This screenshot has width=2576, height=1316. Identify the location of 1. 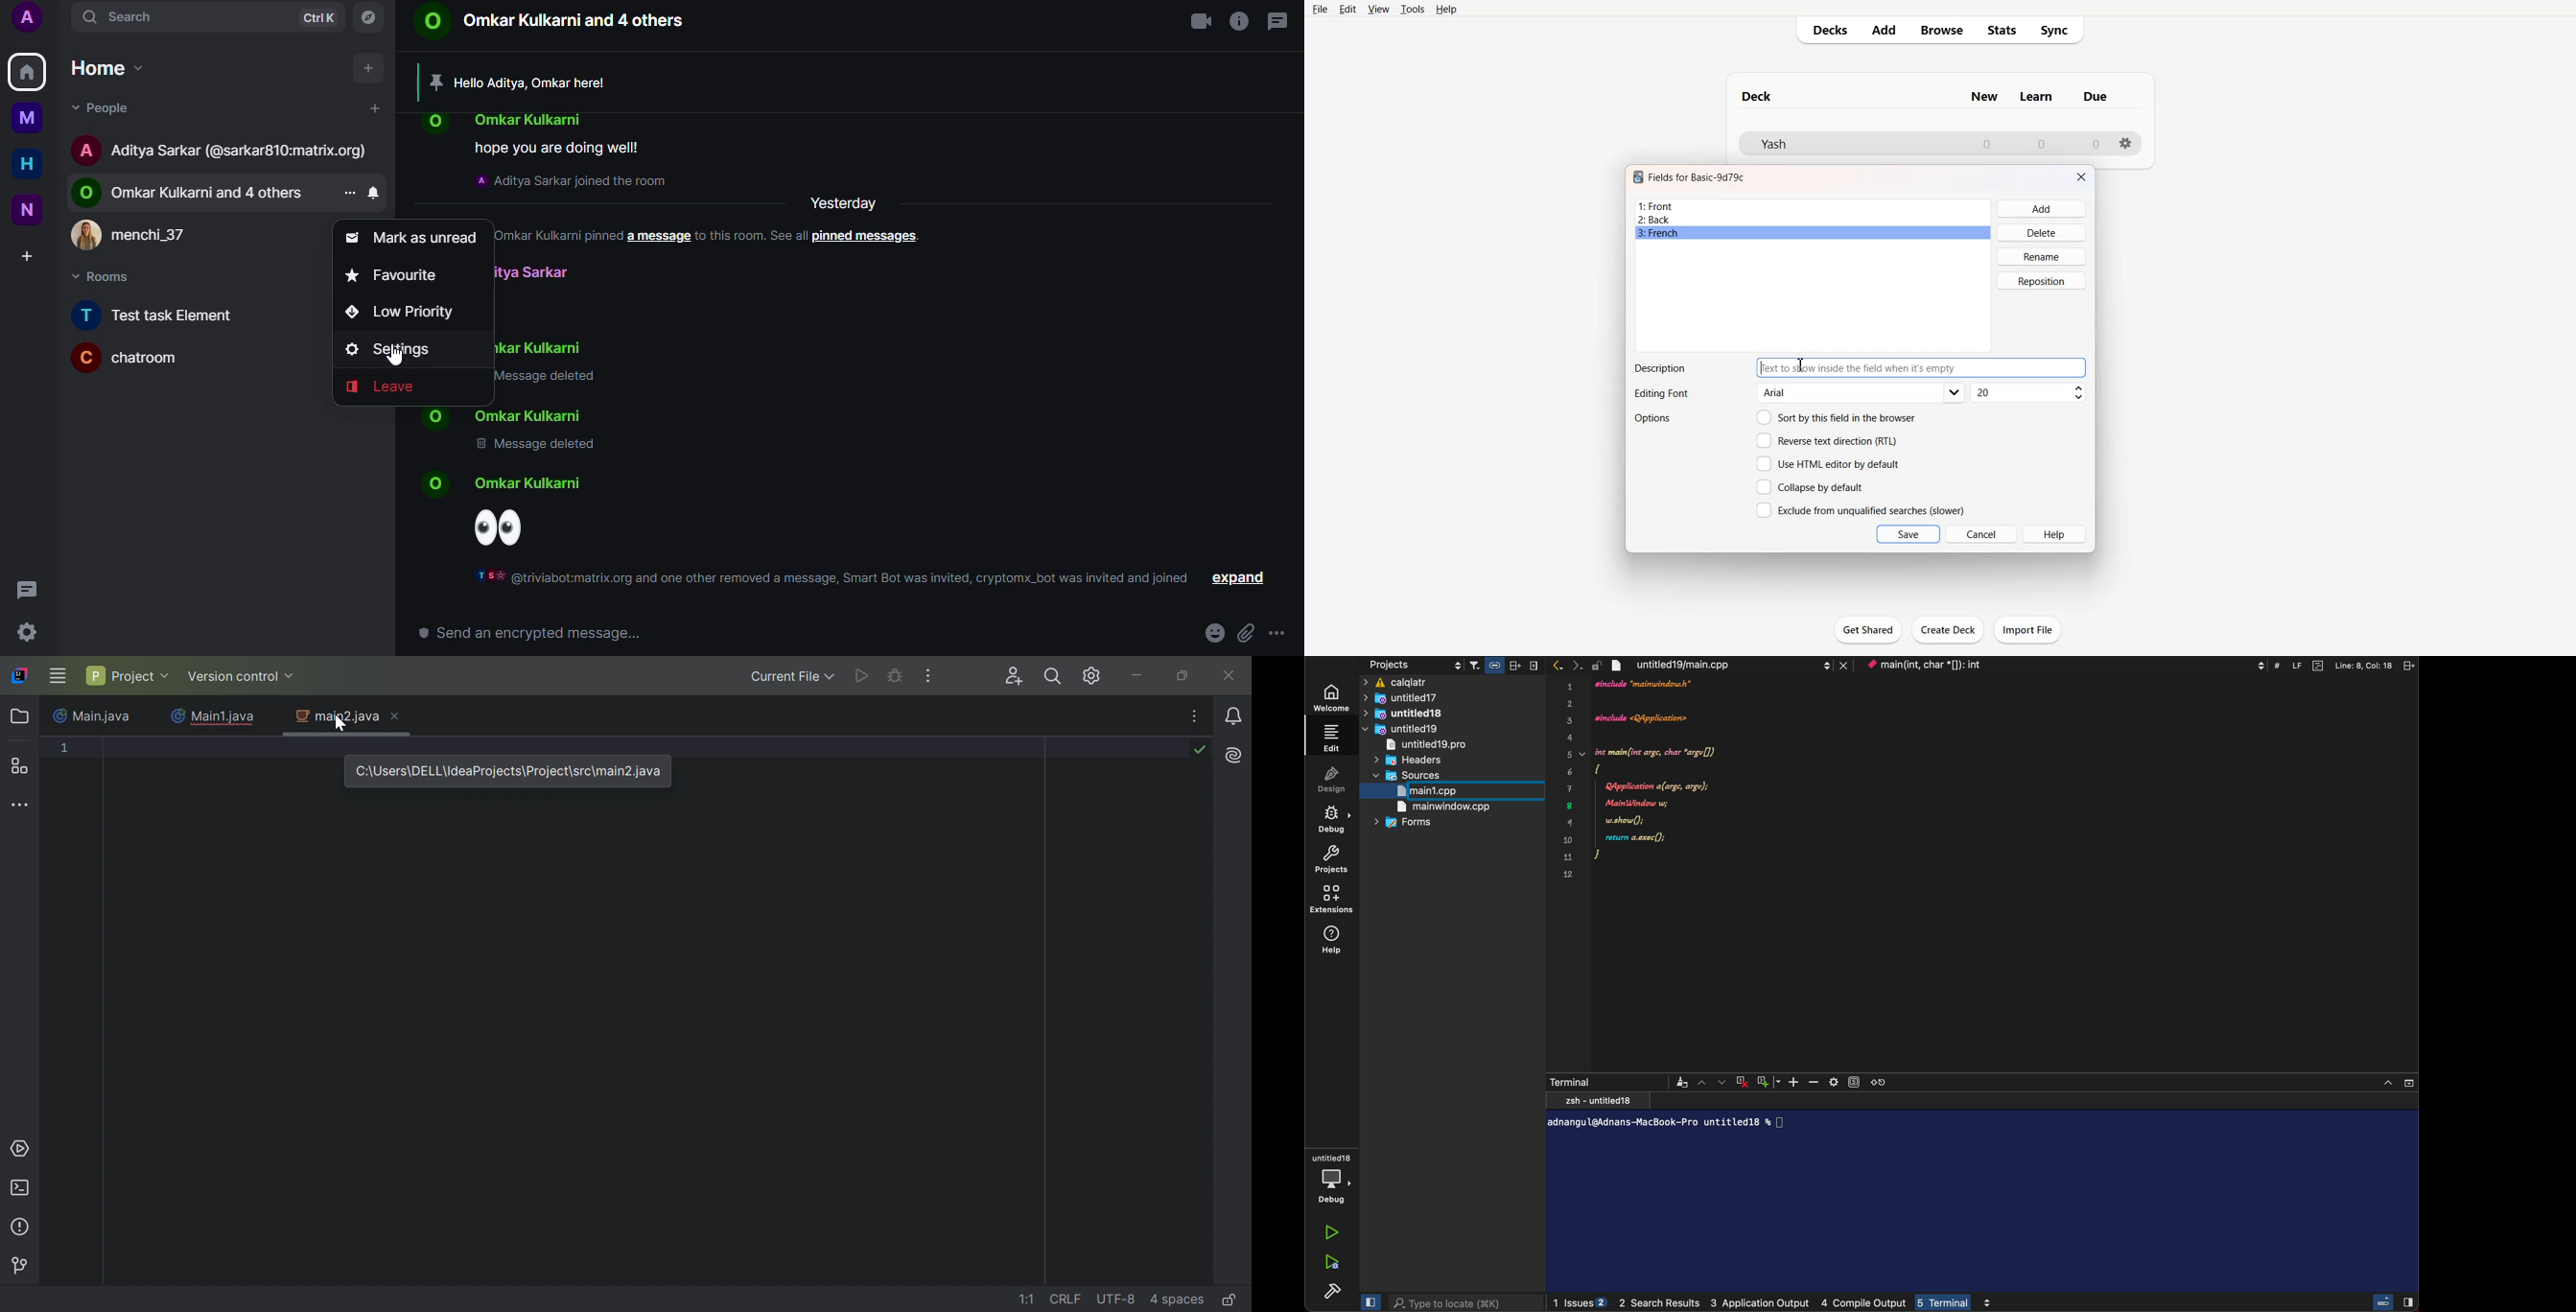
(66, 747).